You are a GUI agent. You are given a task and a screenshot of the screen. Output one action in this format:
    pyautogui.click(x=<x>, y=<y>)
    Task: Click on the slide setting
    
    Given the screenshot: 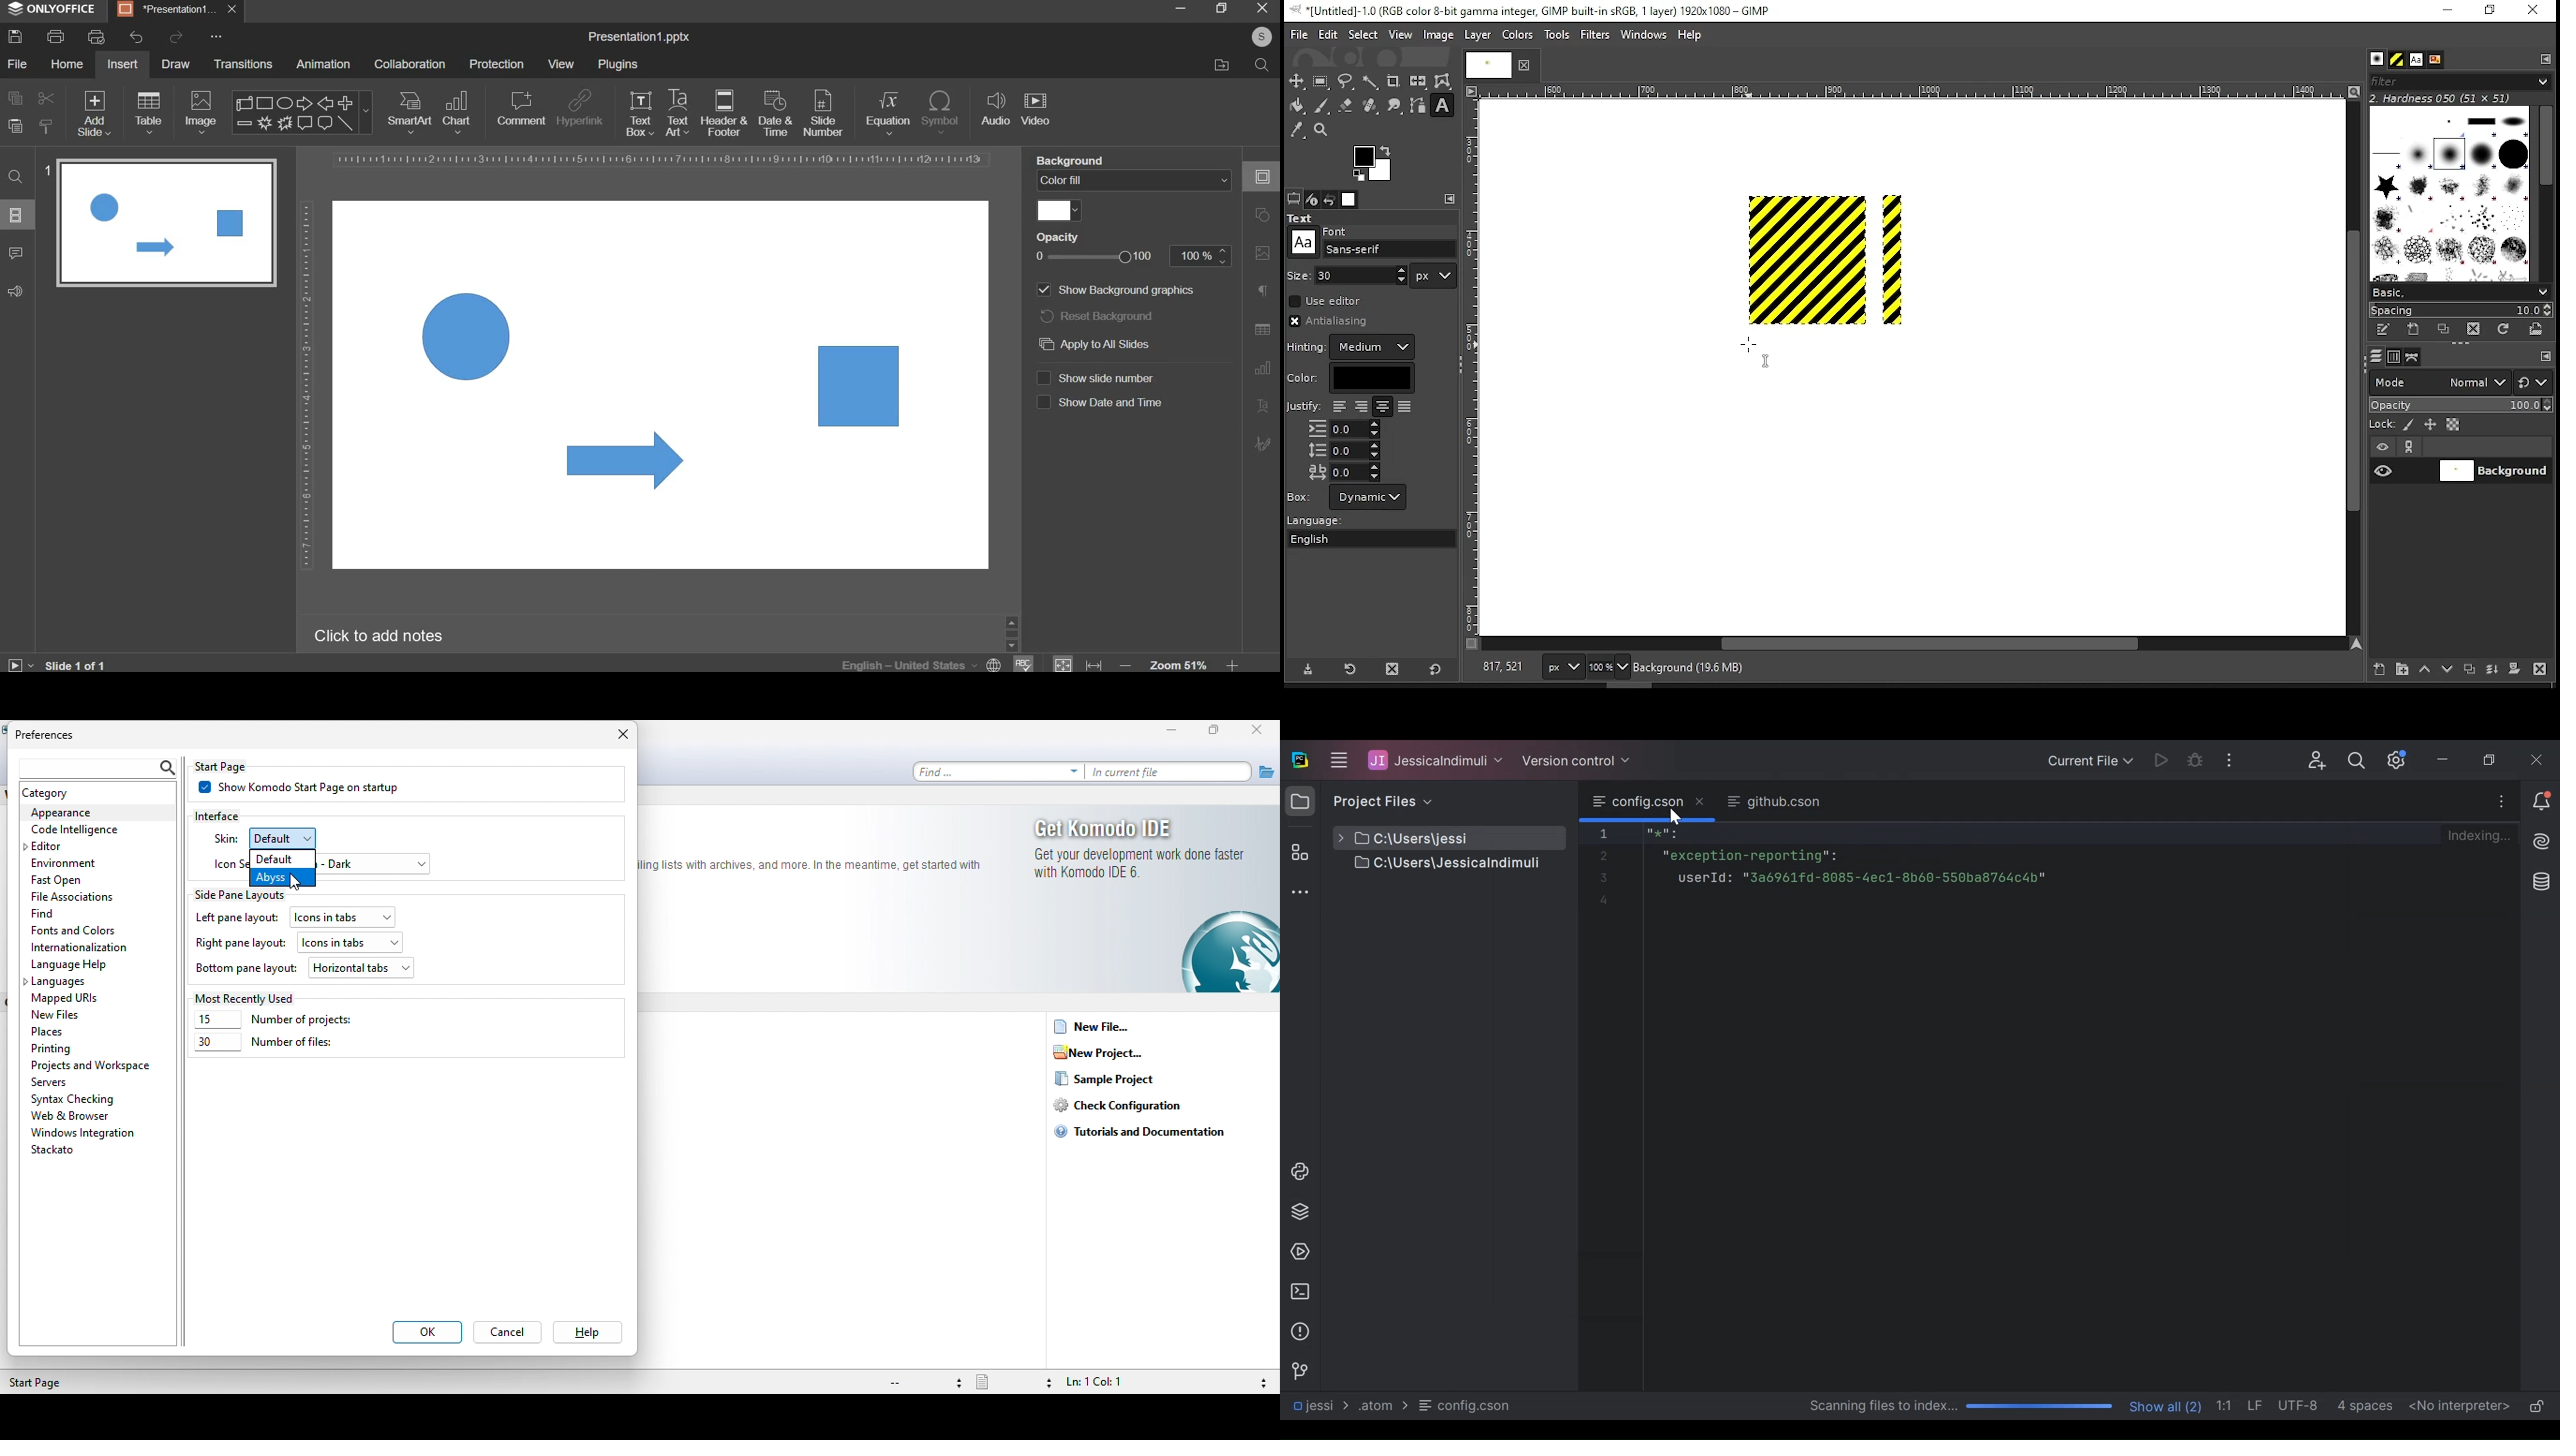 What is the action you would take?
    pyautogui.click(x=1261, y=176)
    